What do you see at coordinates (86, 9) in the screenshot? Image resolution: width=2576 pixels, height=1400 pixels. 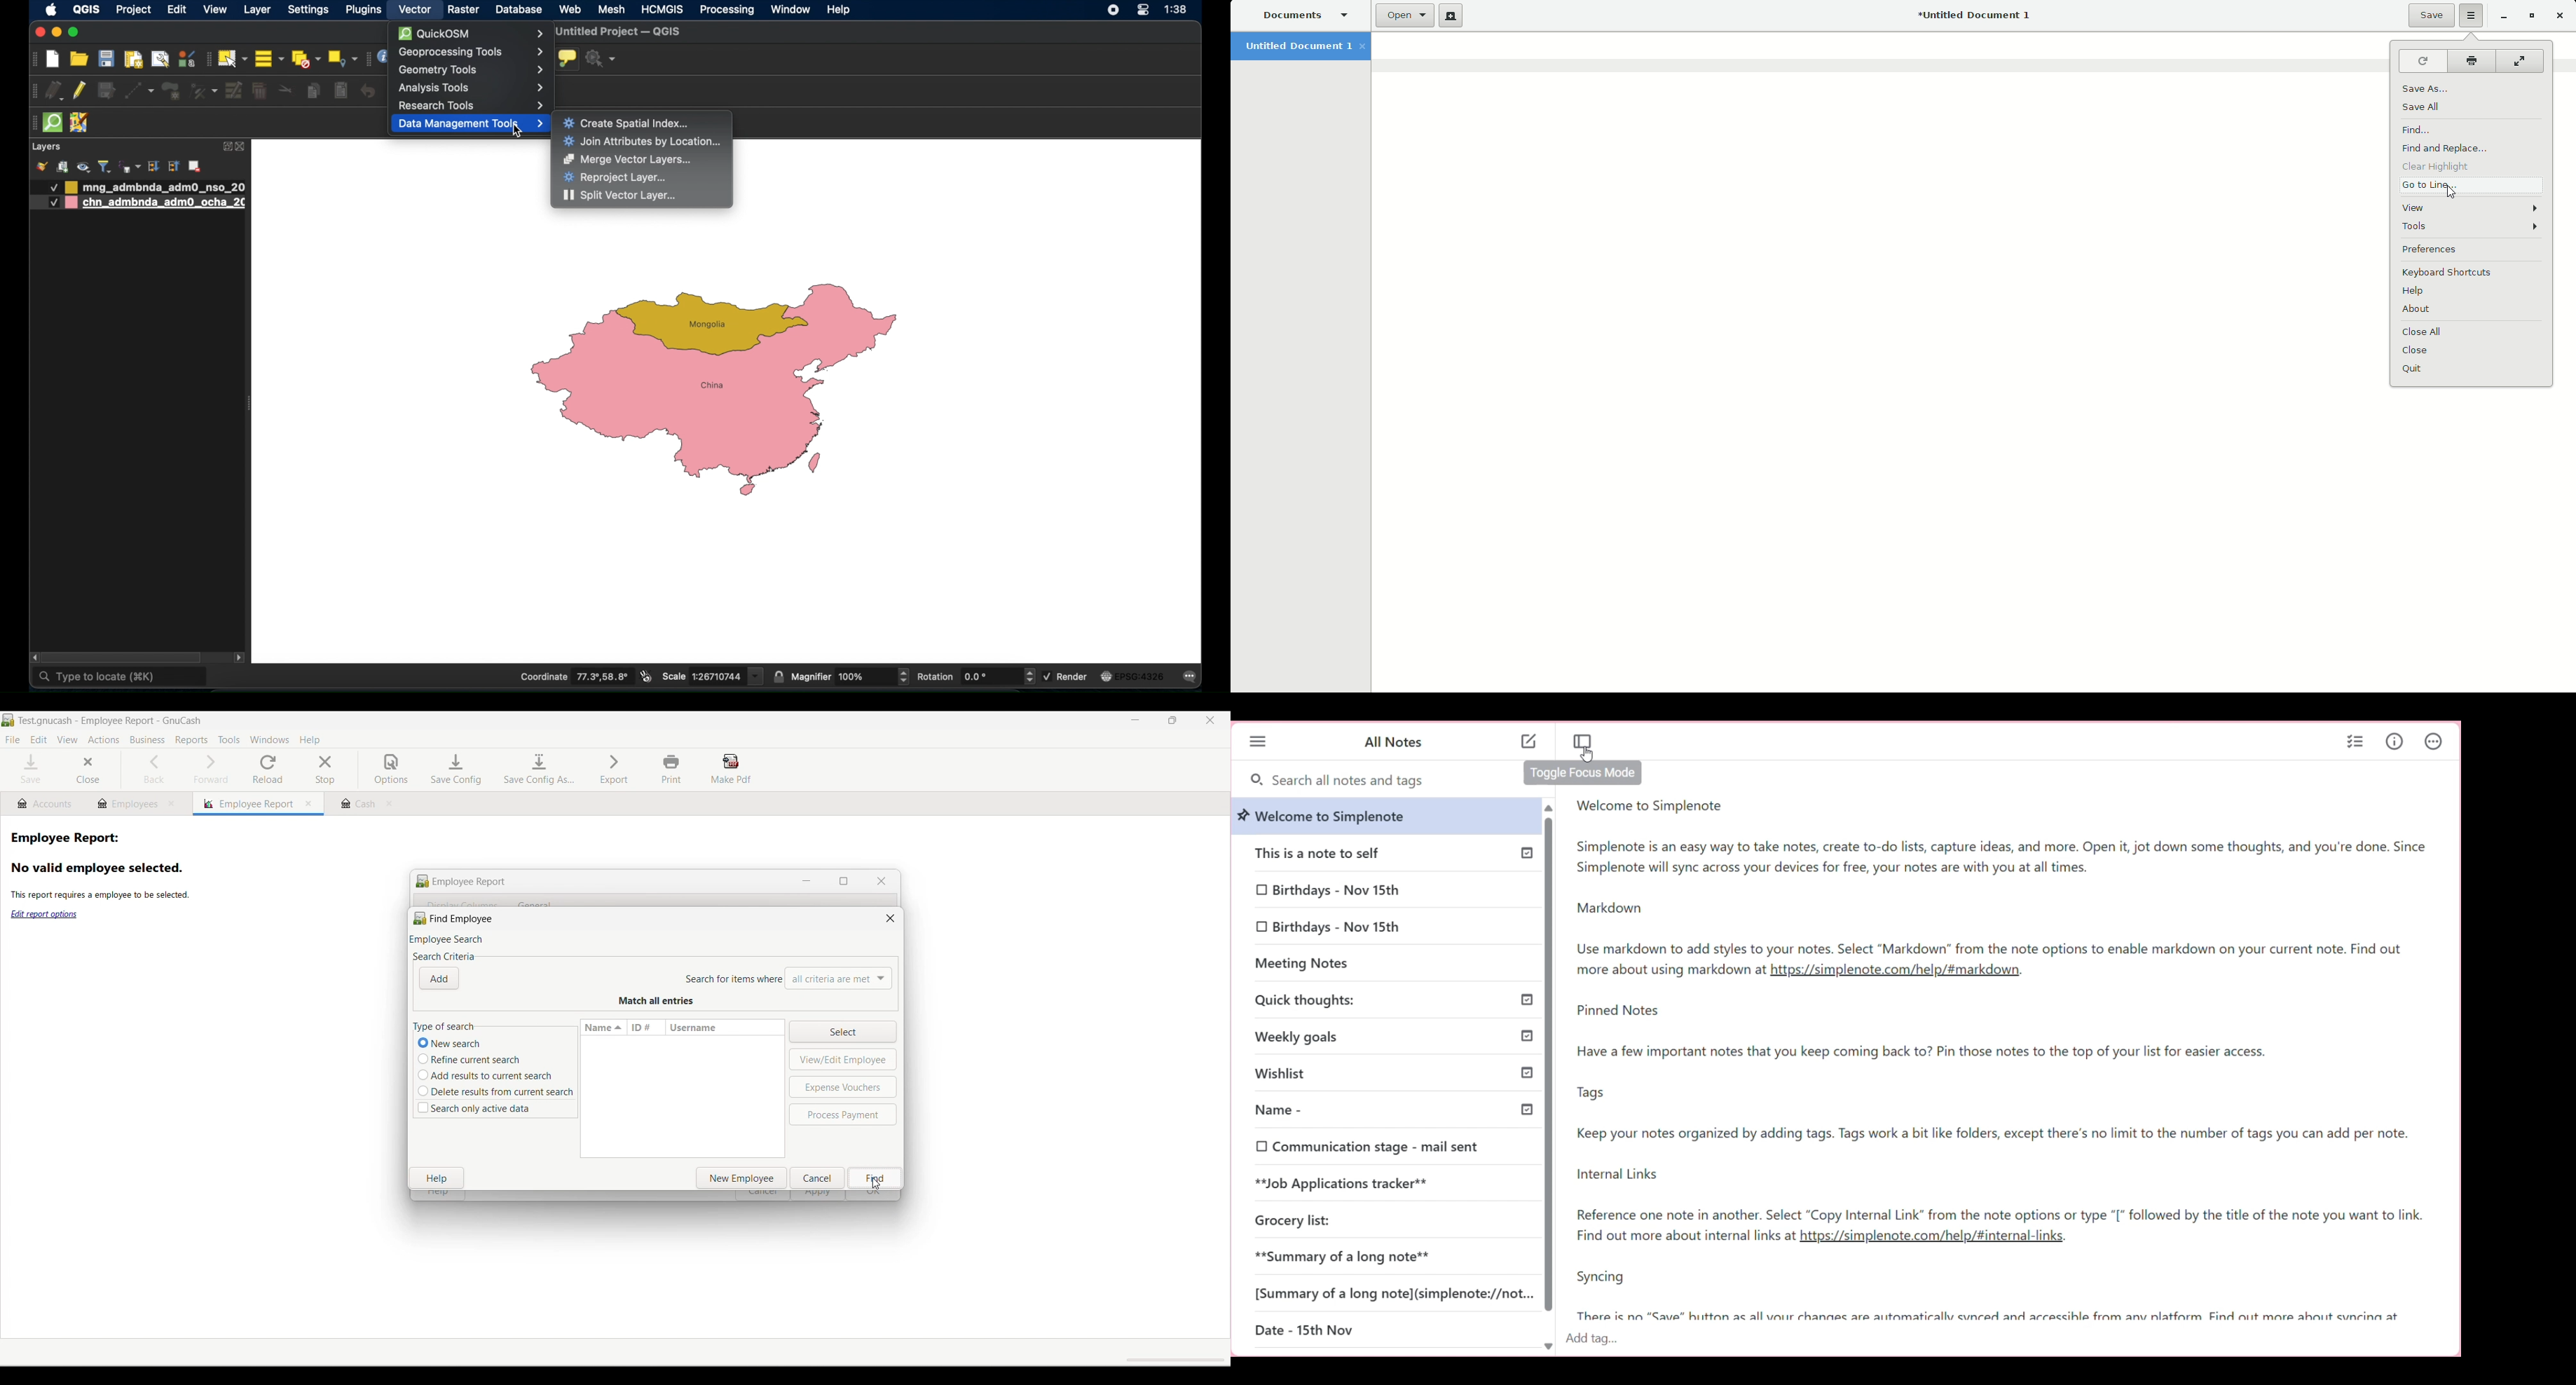 I see `QGIS` at bounding box center [86, 9].